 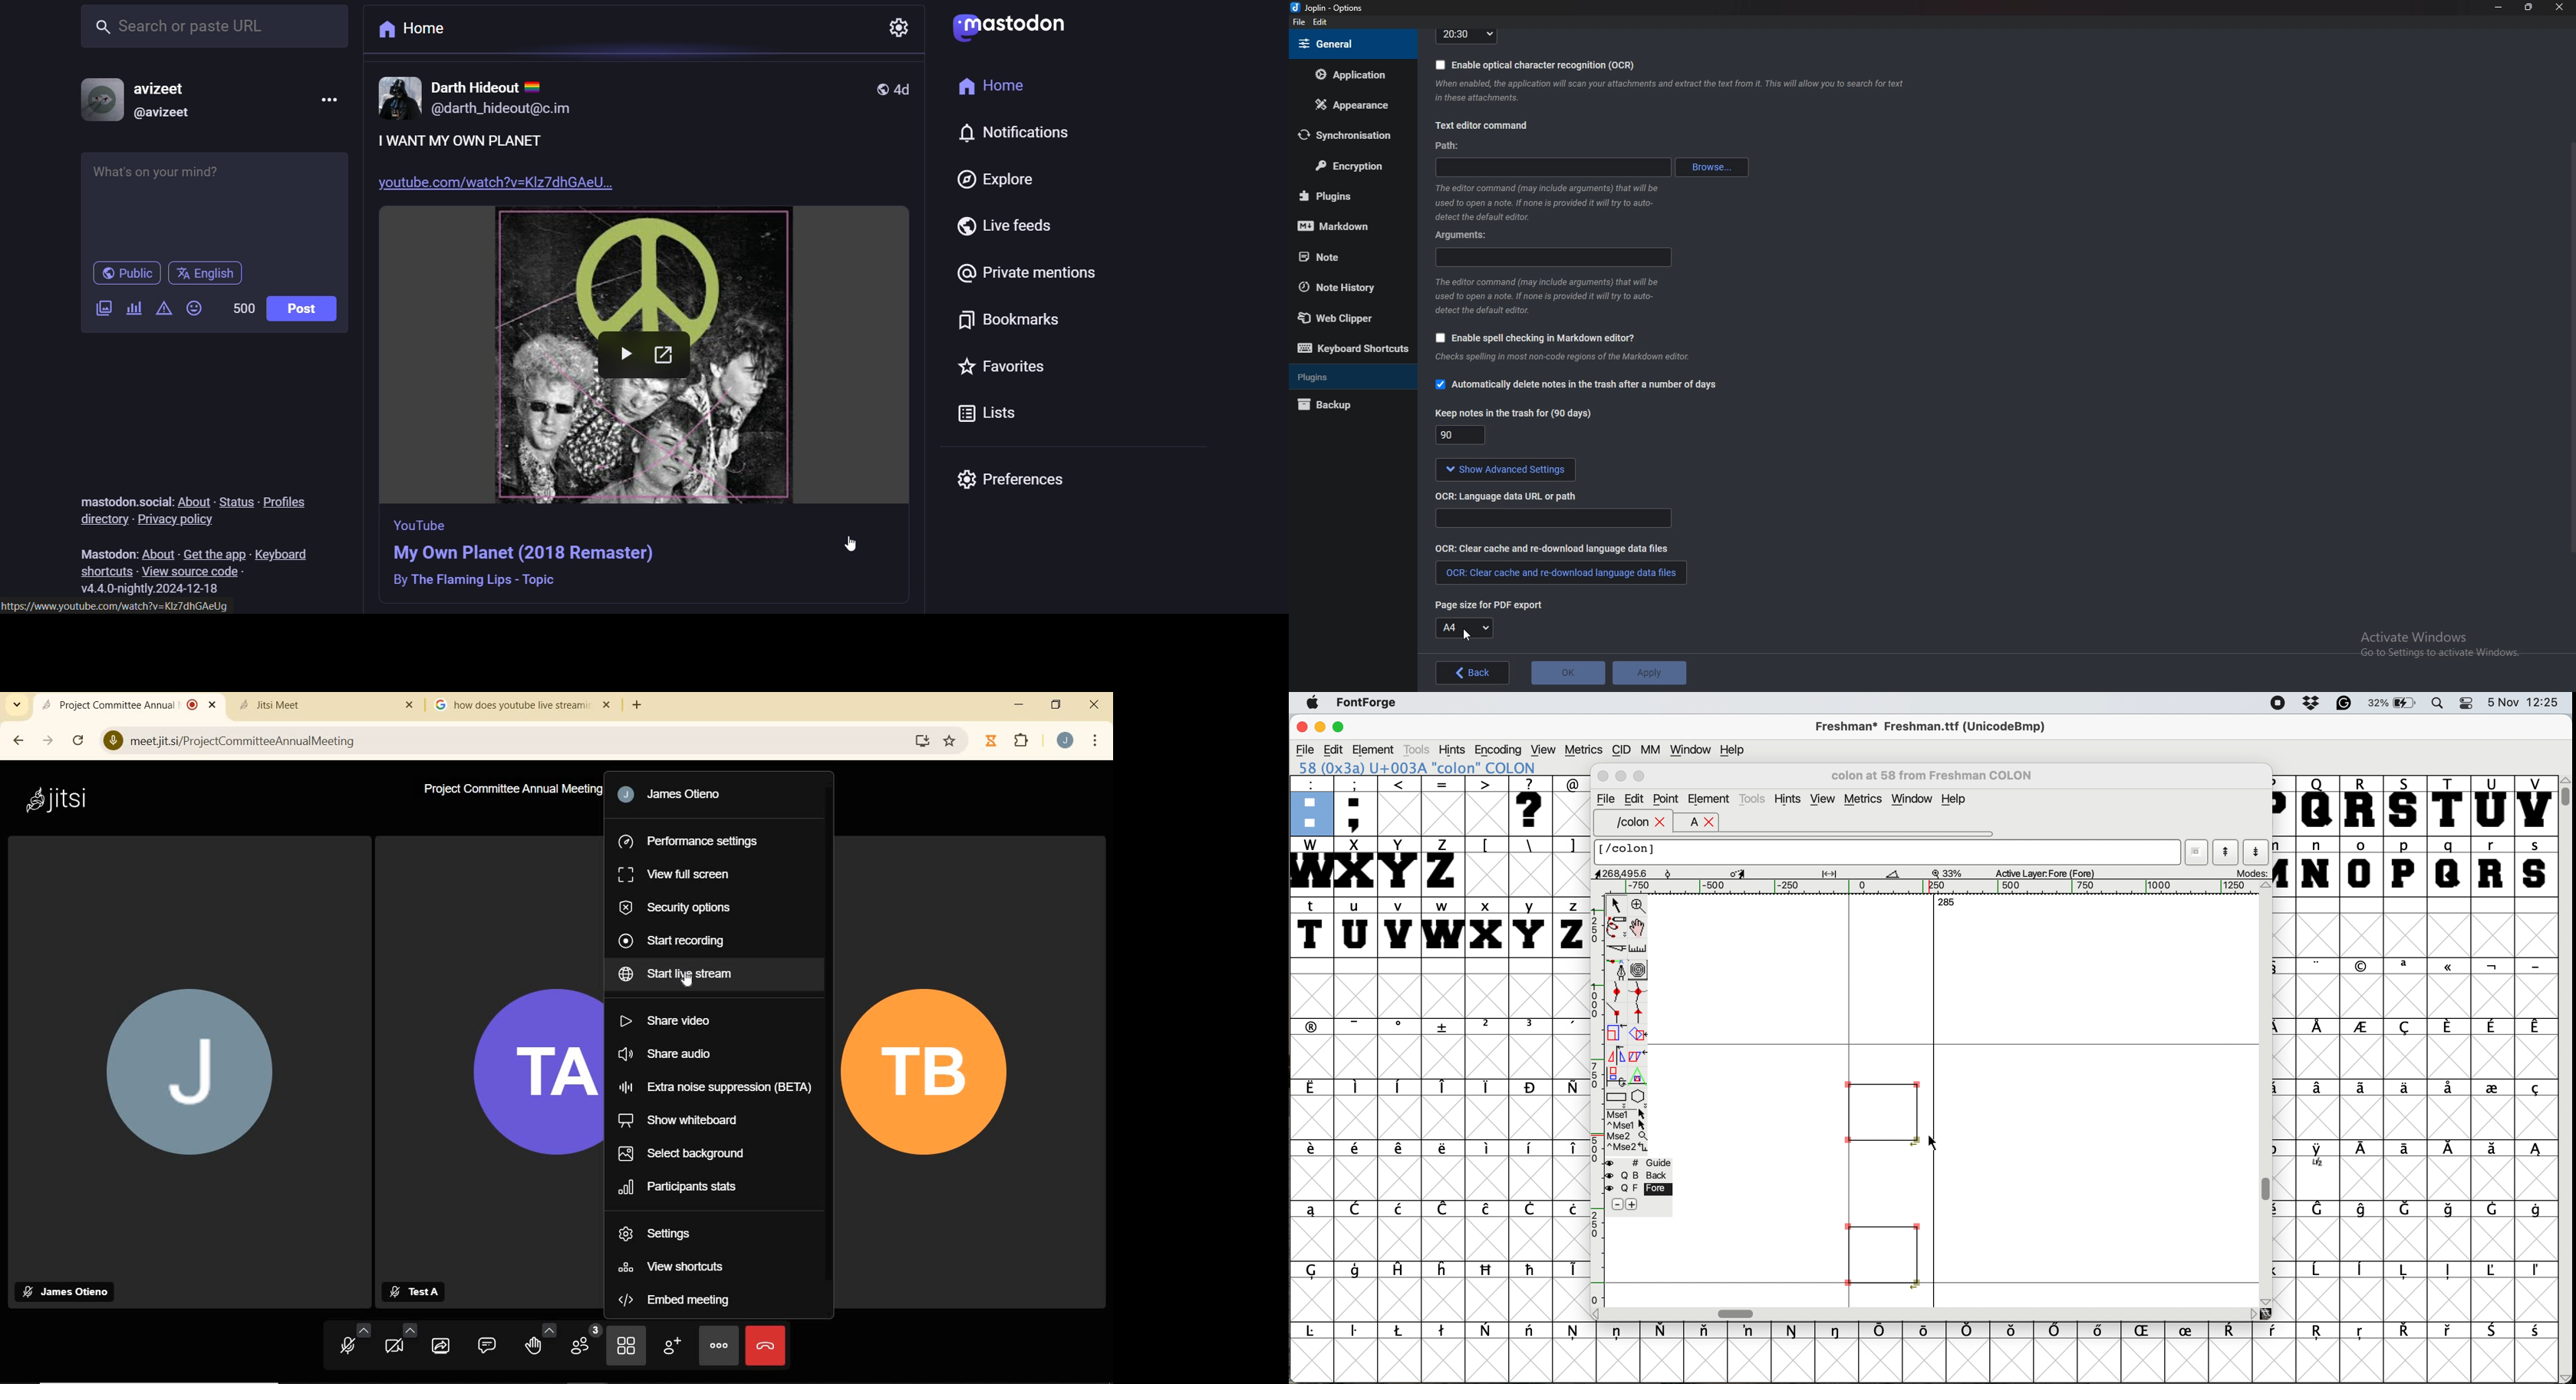 I want to click on arguments, so click(x=1556, y=257).